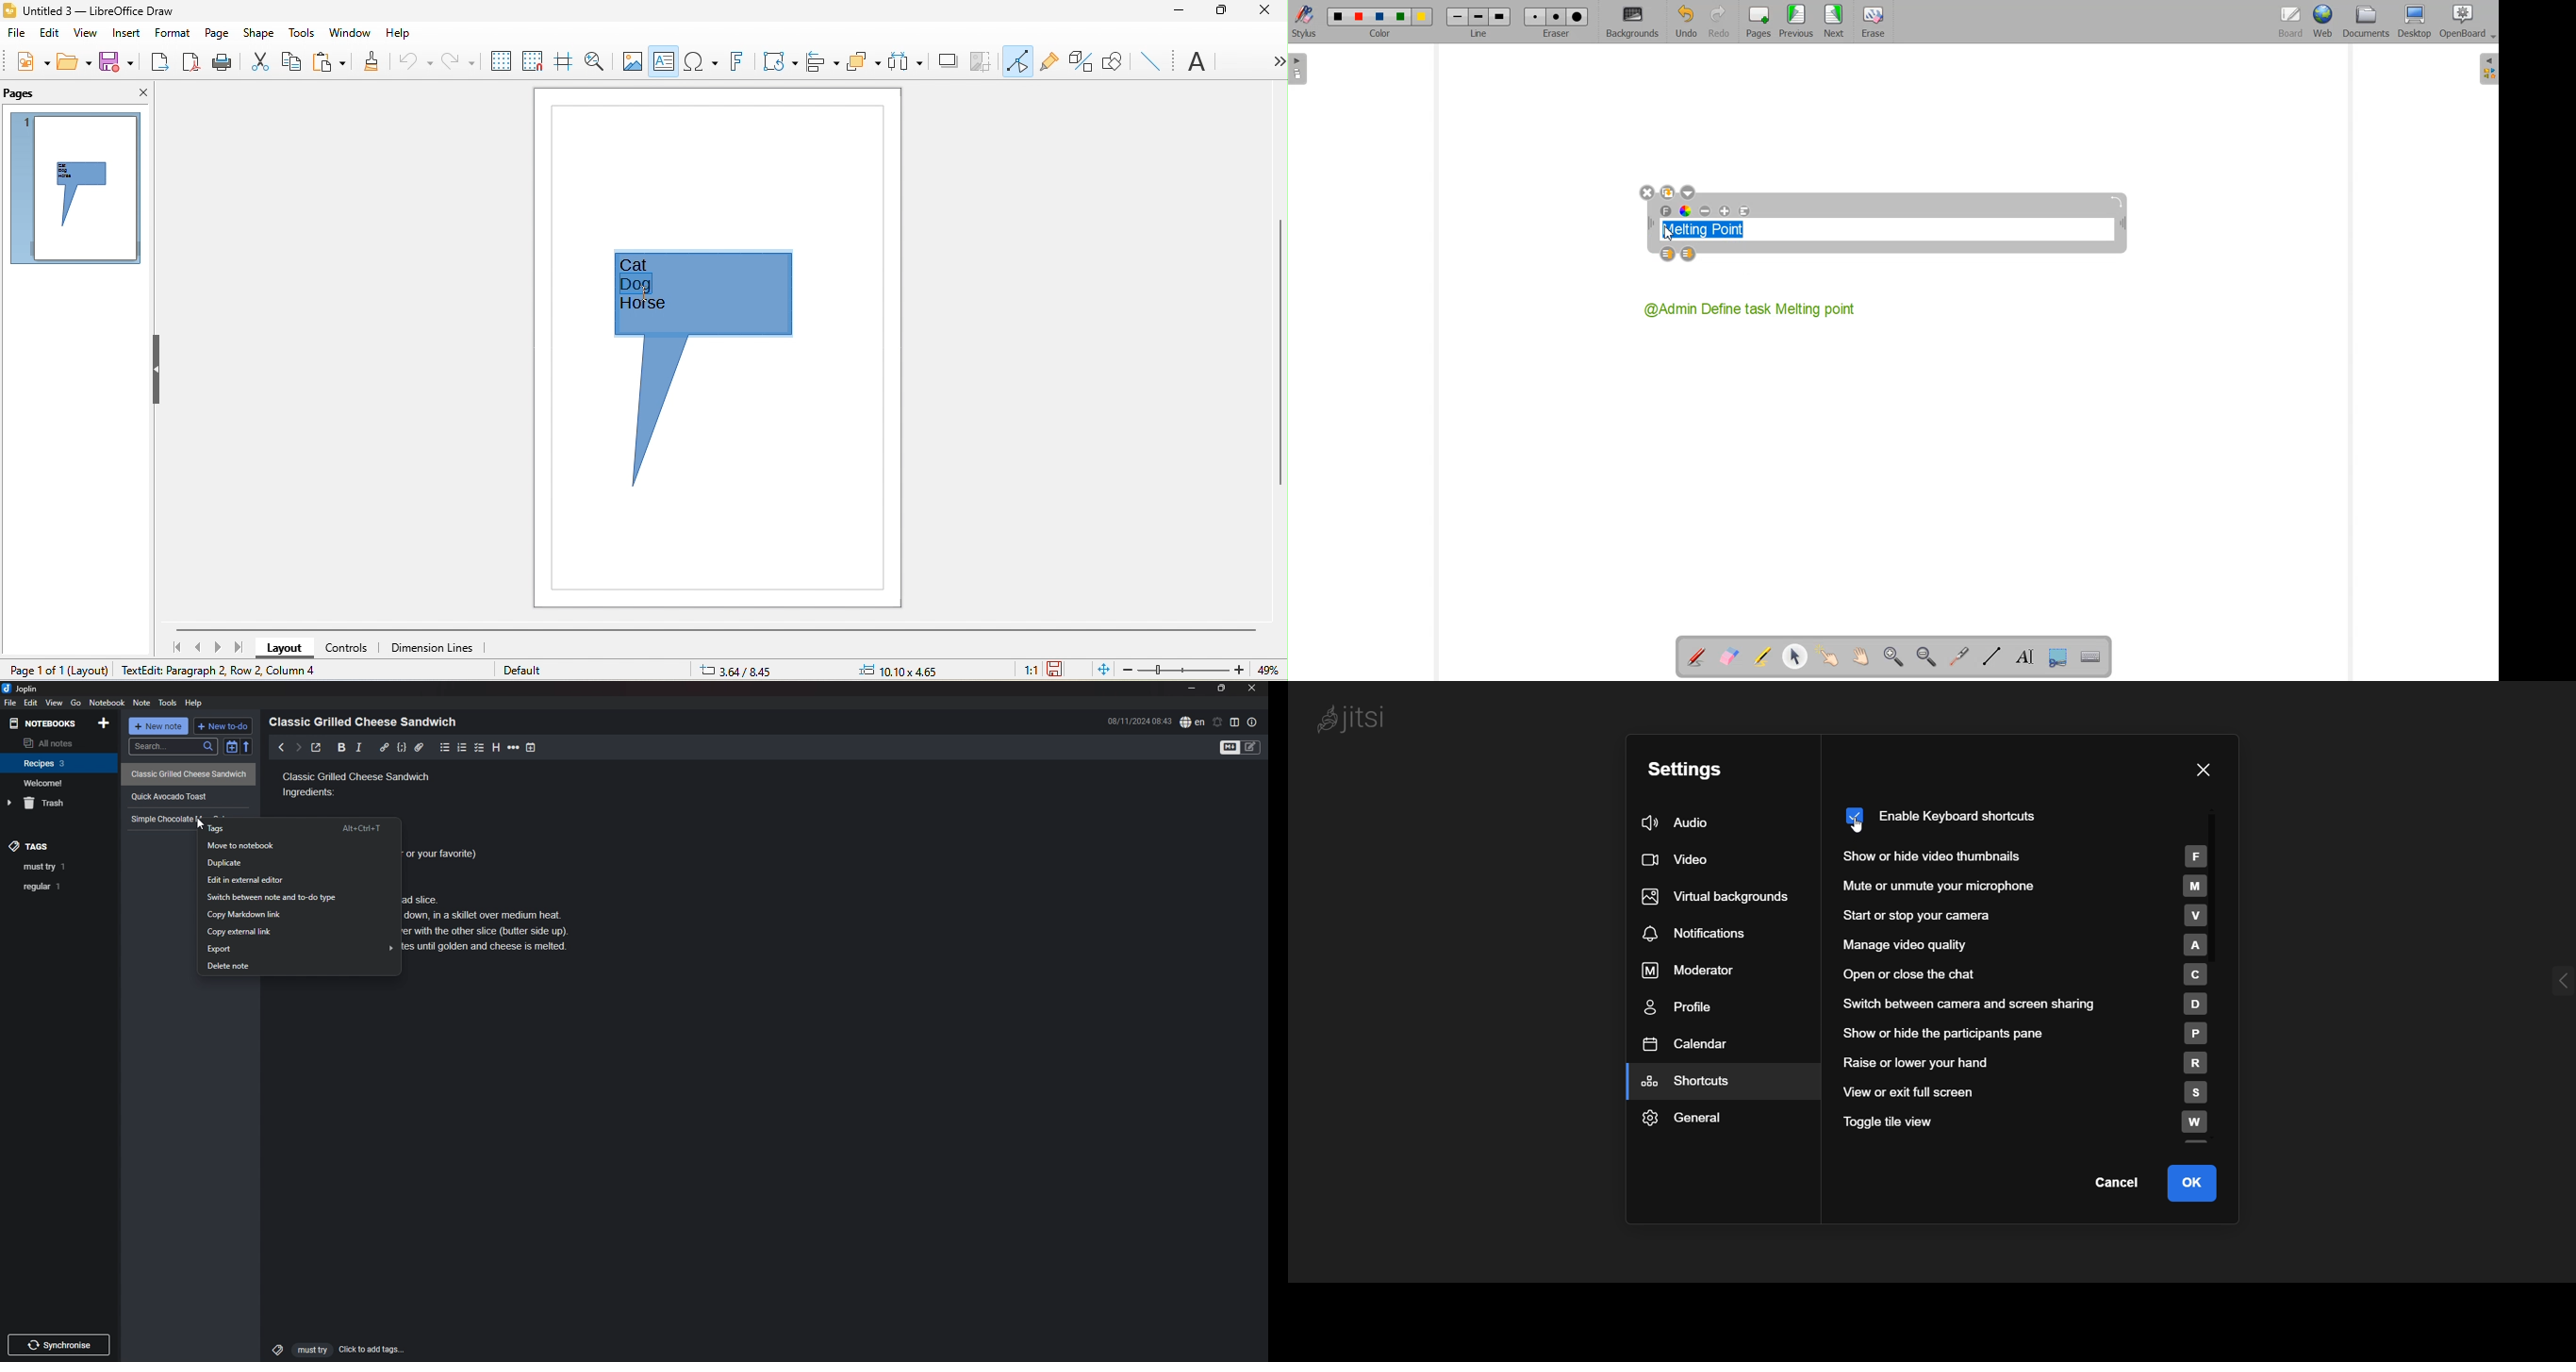 The width and height of the screenshot is (2576, 1372). Describe the element at coordinates (1242, 748) in the screenshot. I see `toggle editor` at that location.